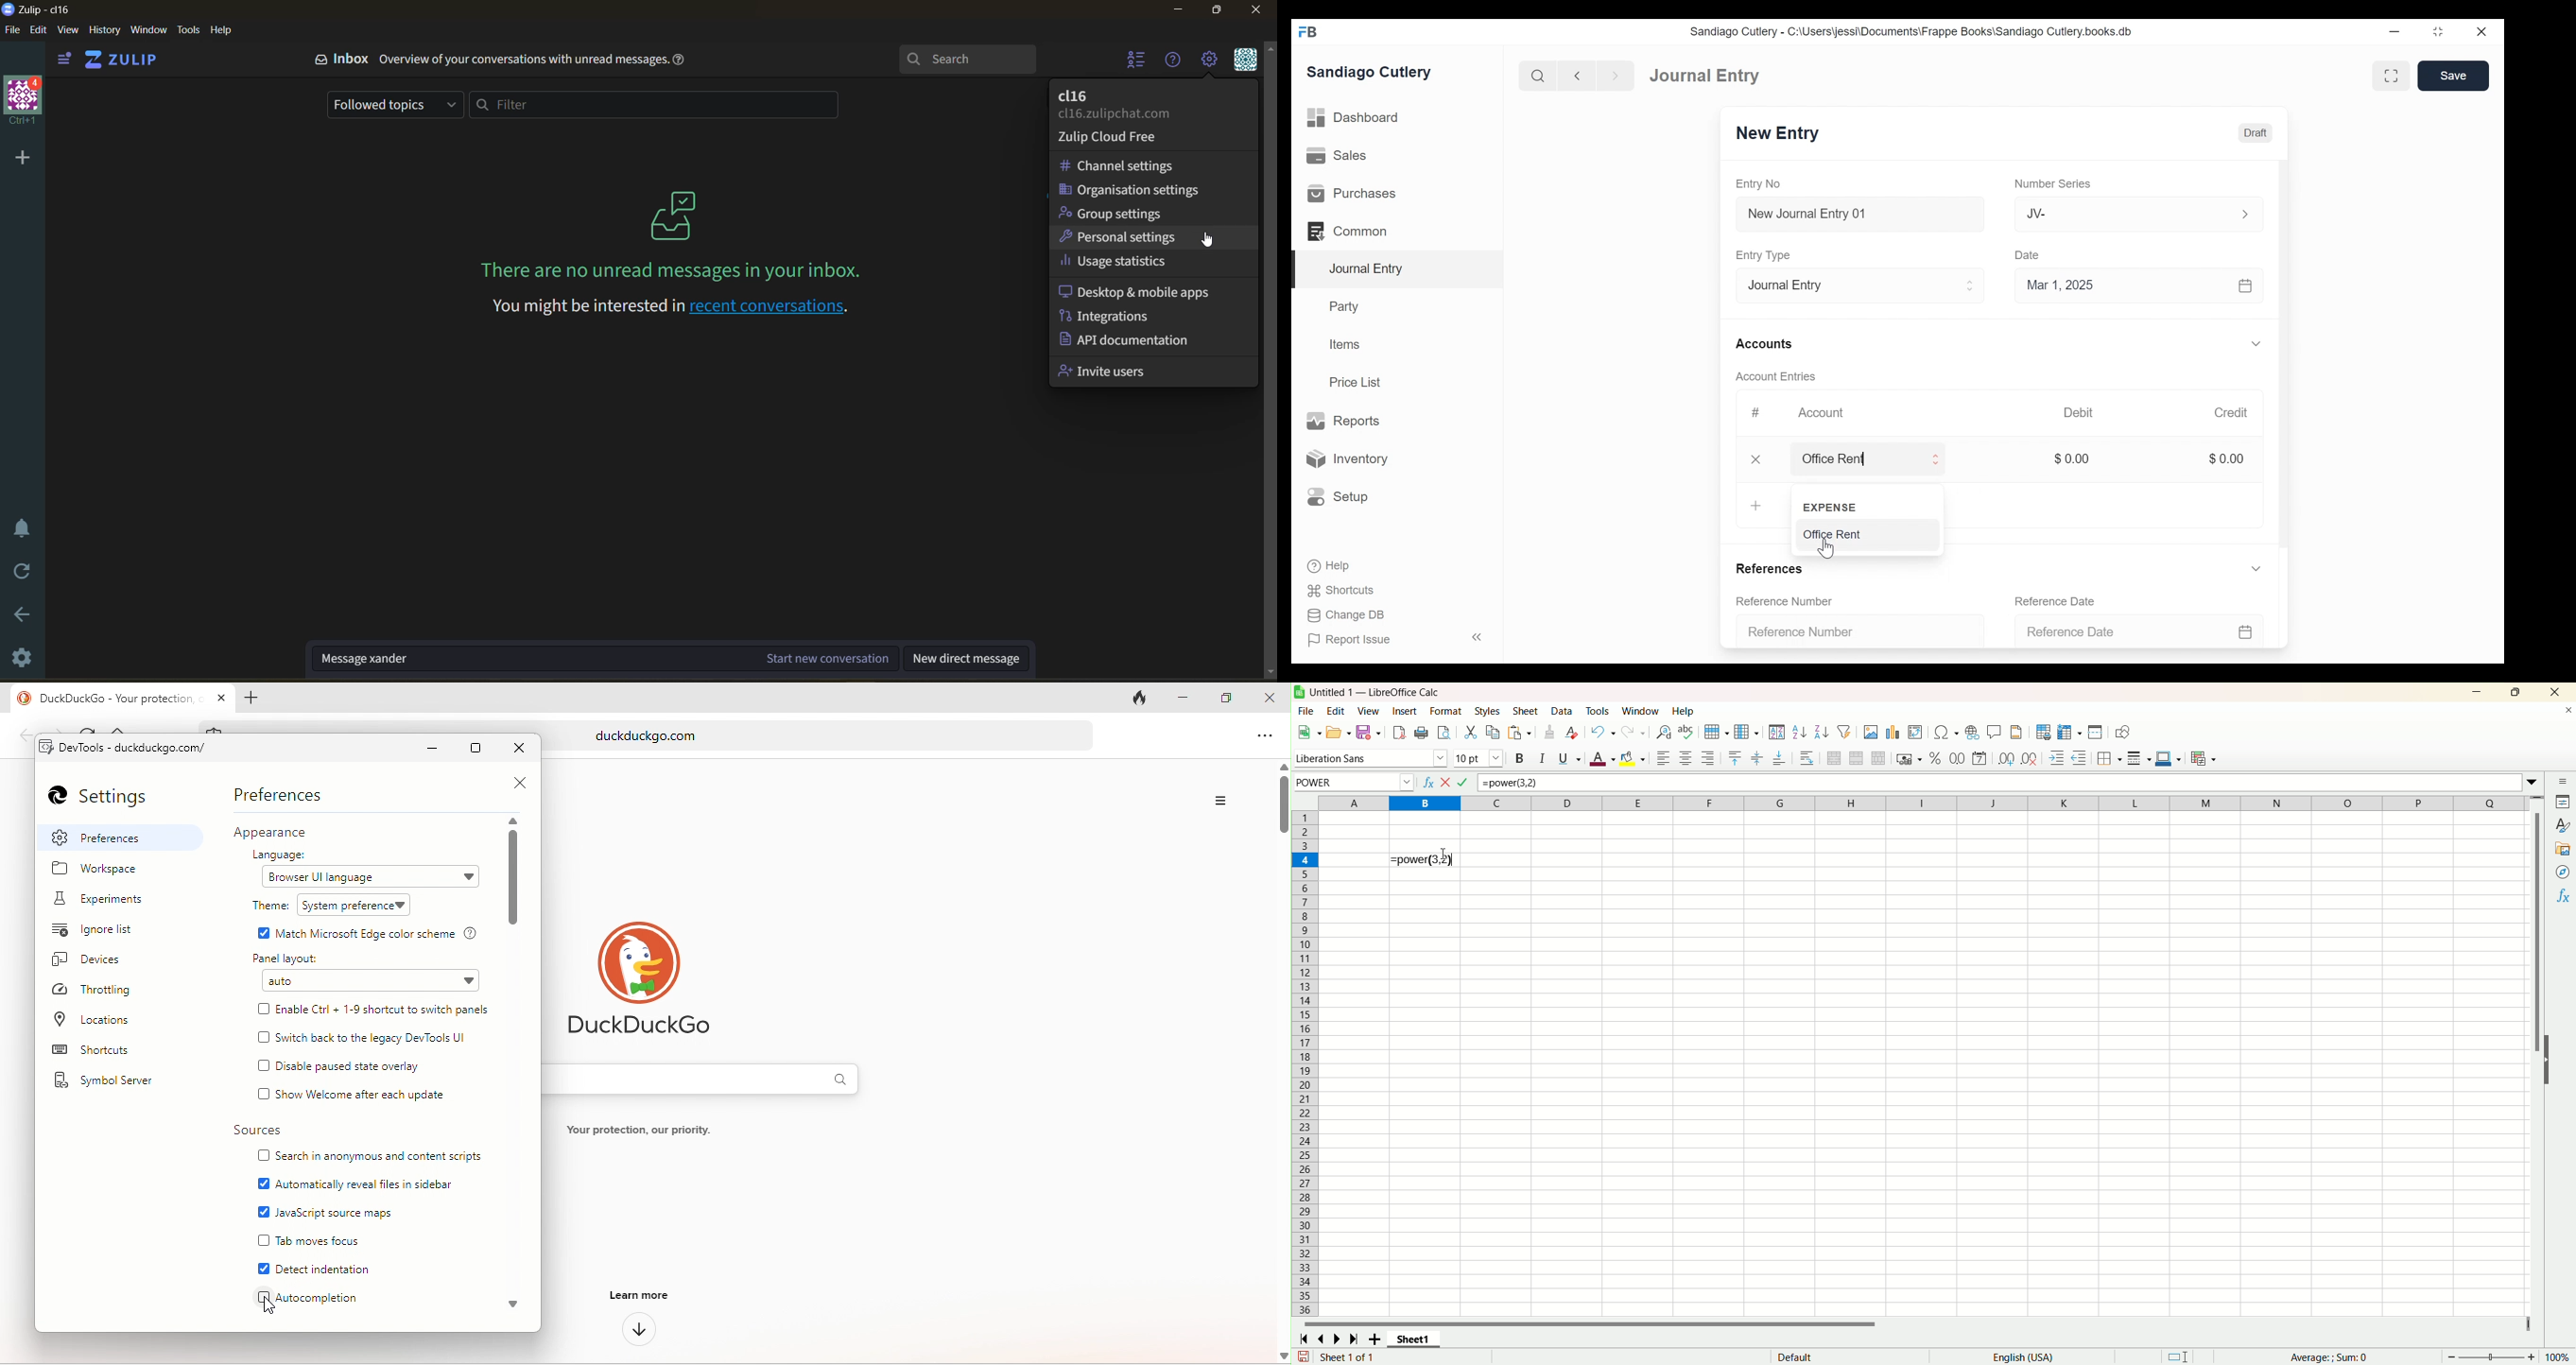 The image size is (2576, 1372). Describe the element at coordinates (968, 659) in the screenshot. I see `new direct message` at that location.